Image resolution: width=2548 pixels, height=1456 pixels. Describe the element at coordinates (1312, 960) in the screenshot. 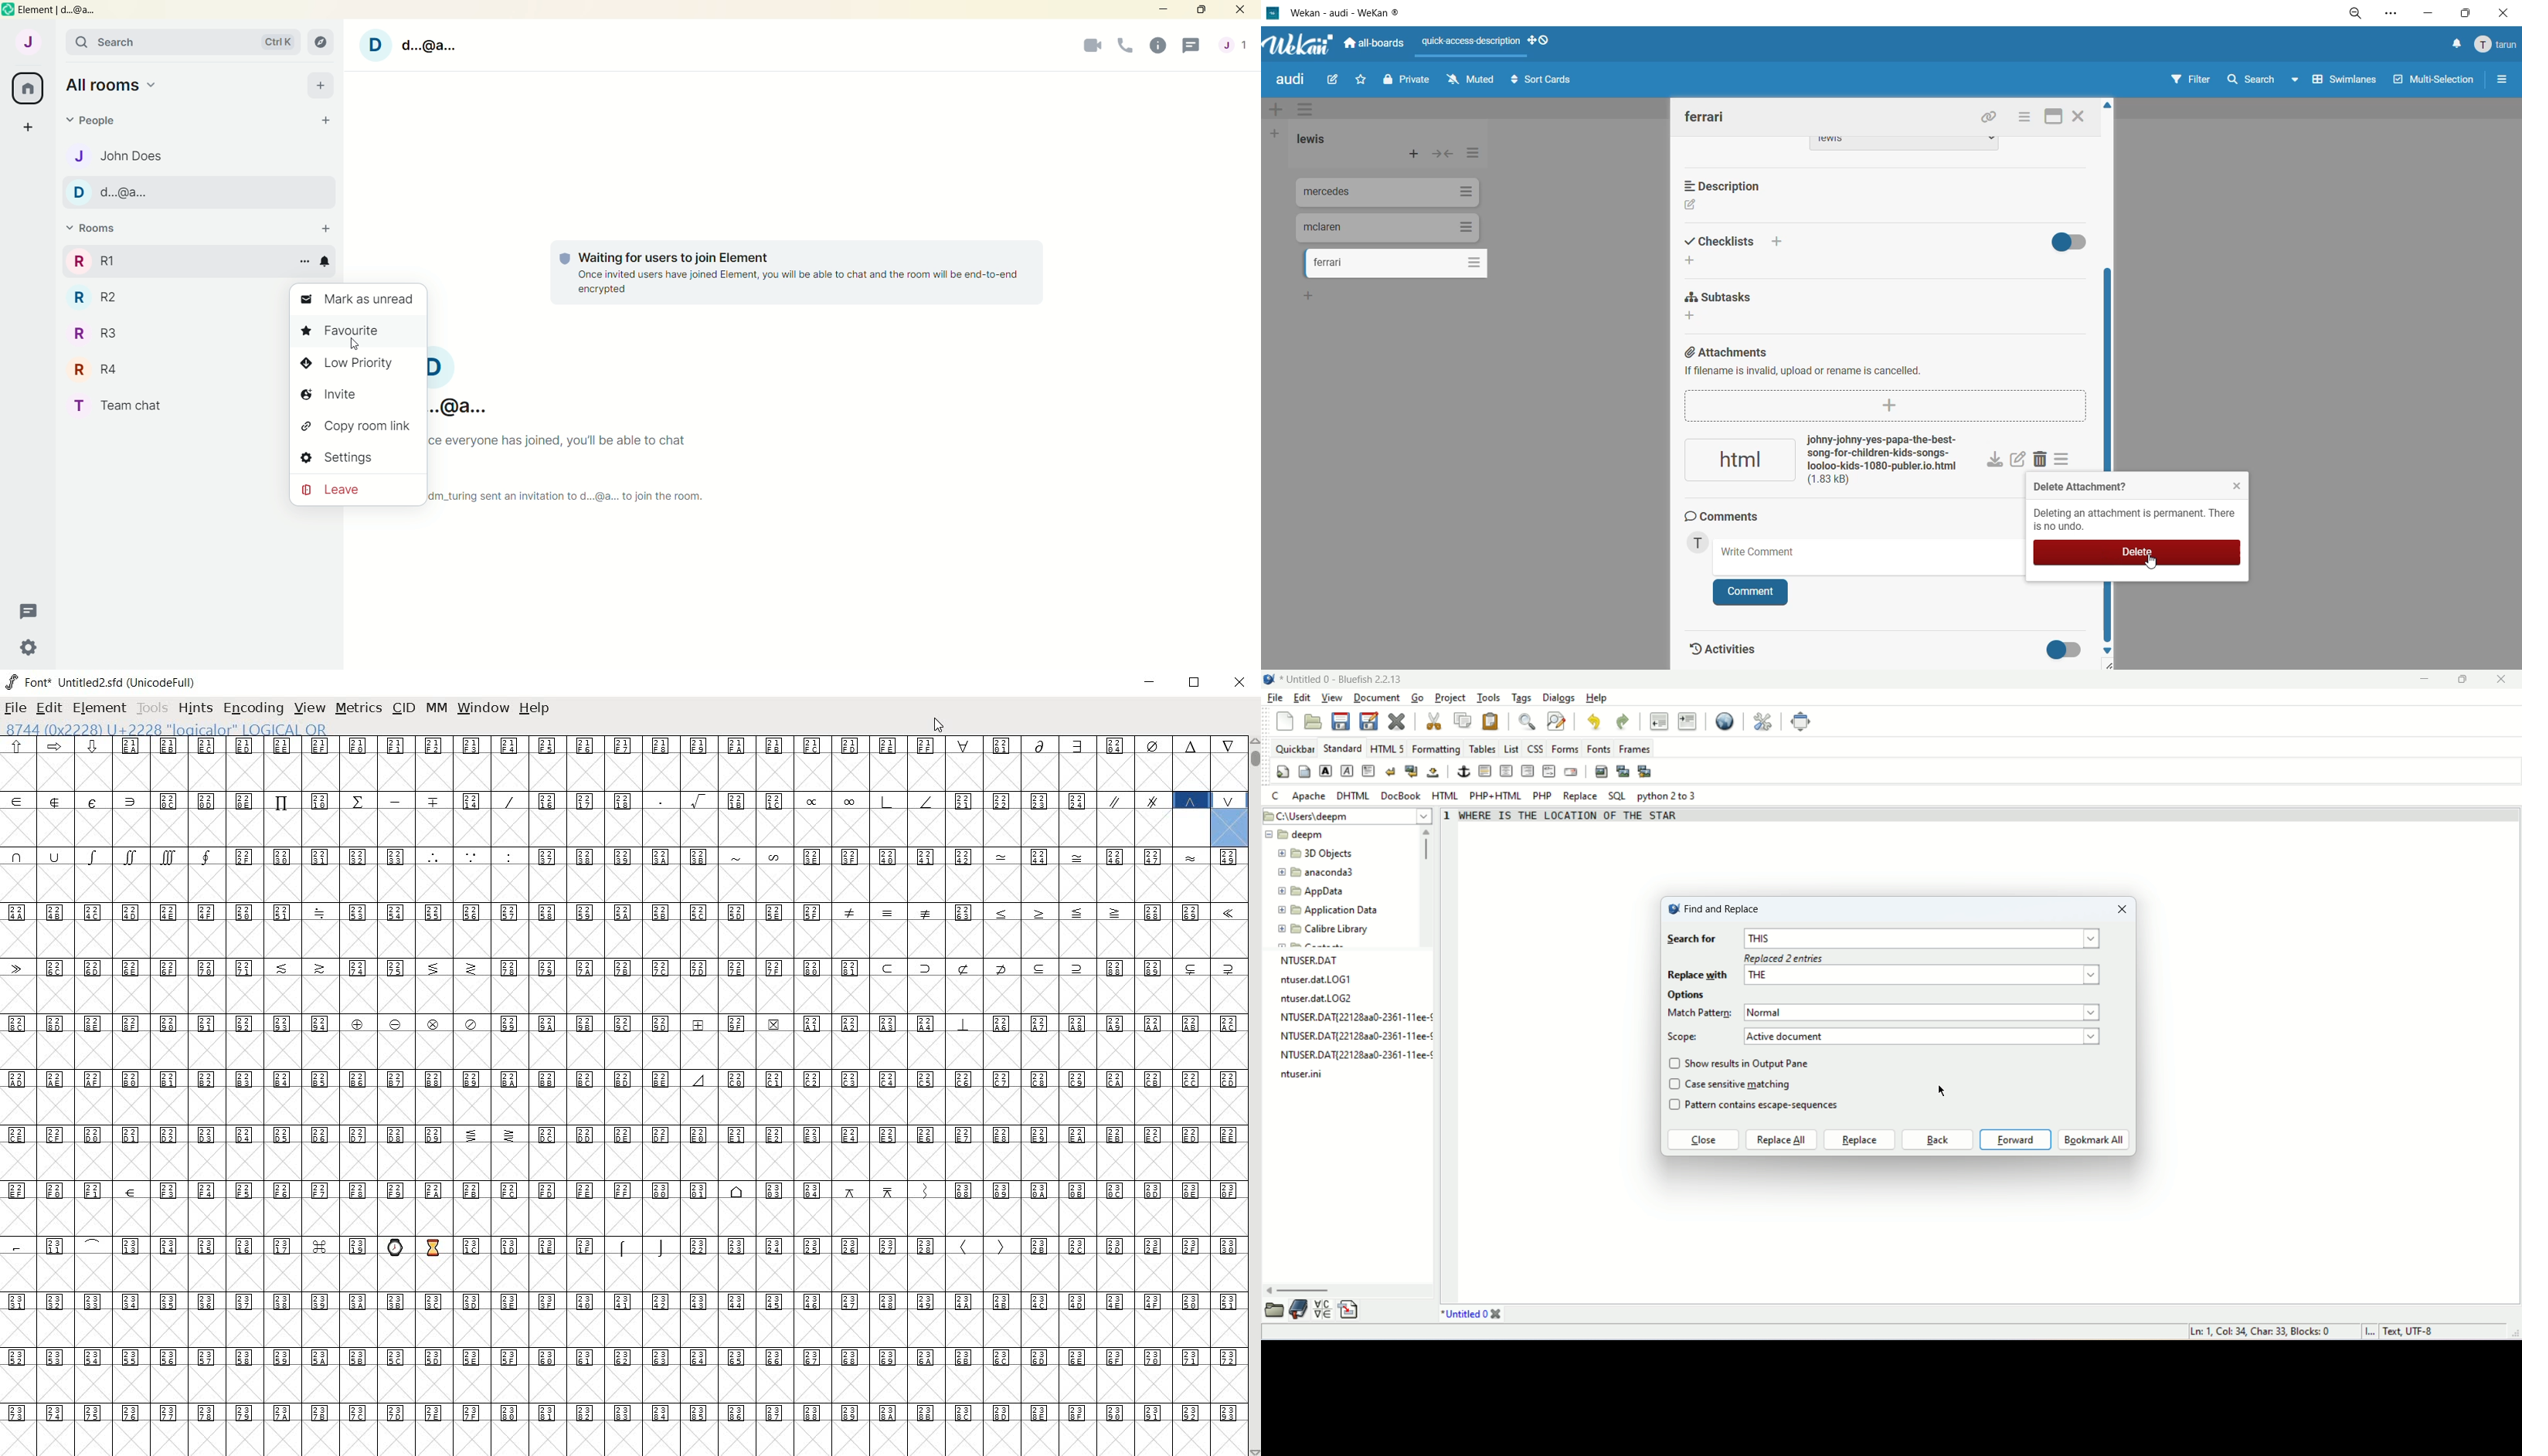

I see `NTUSER.DAT` at that location.